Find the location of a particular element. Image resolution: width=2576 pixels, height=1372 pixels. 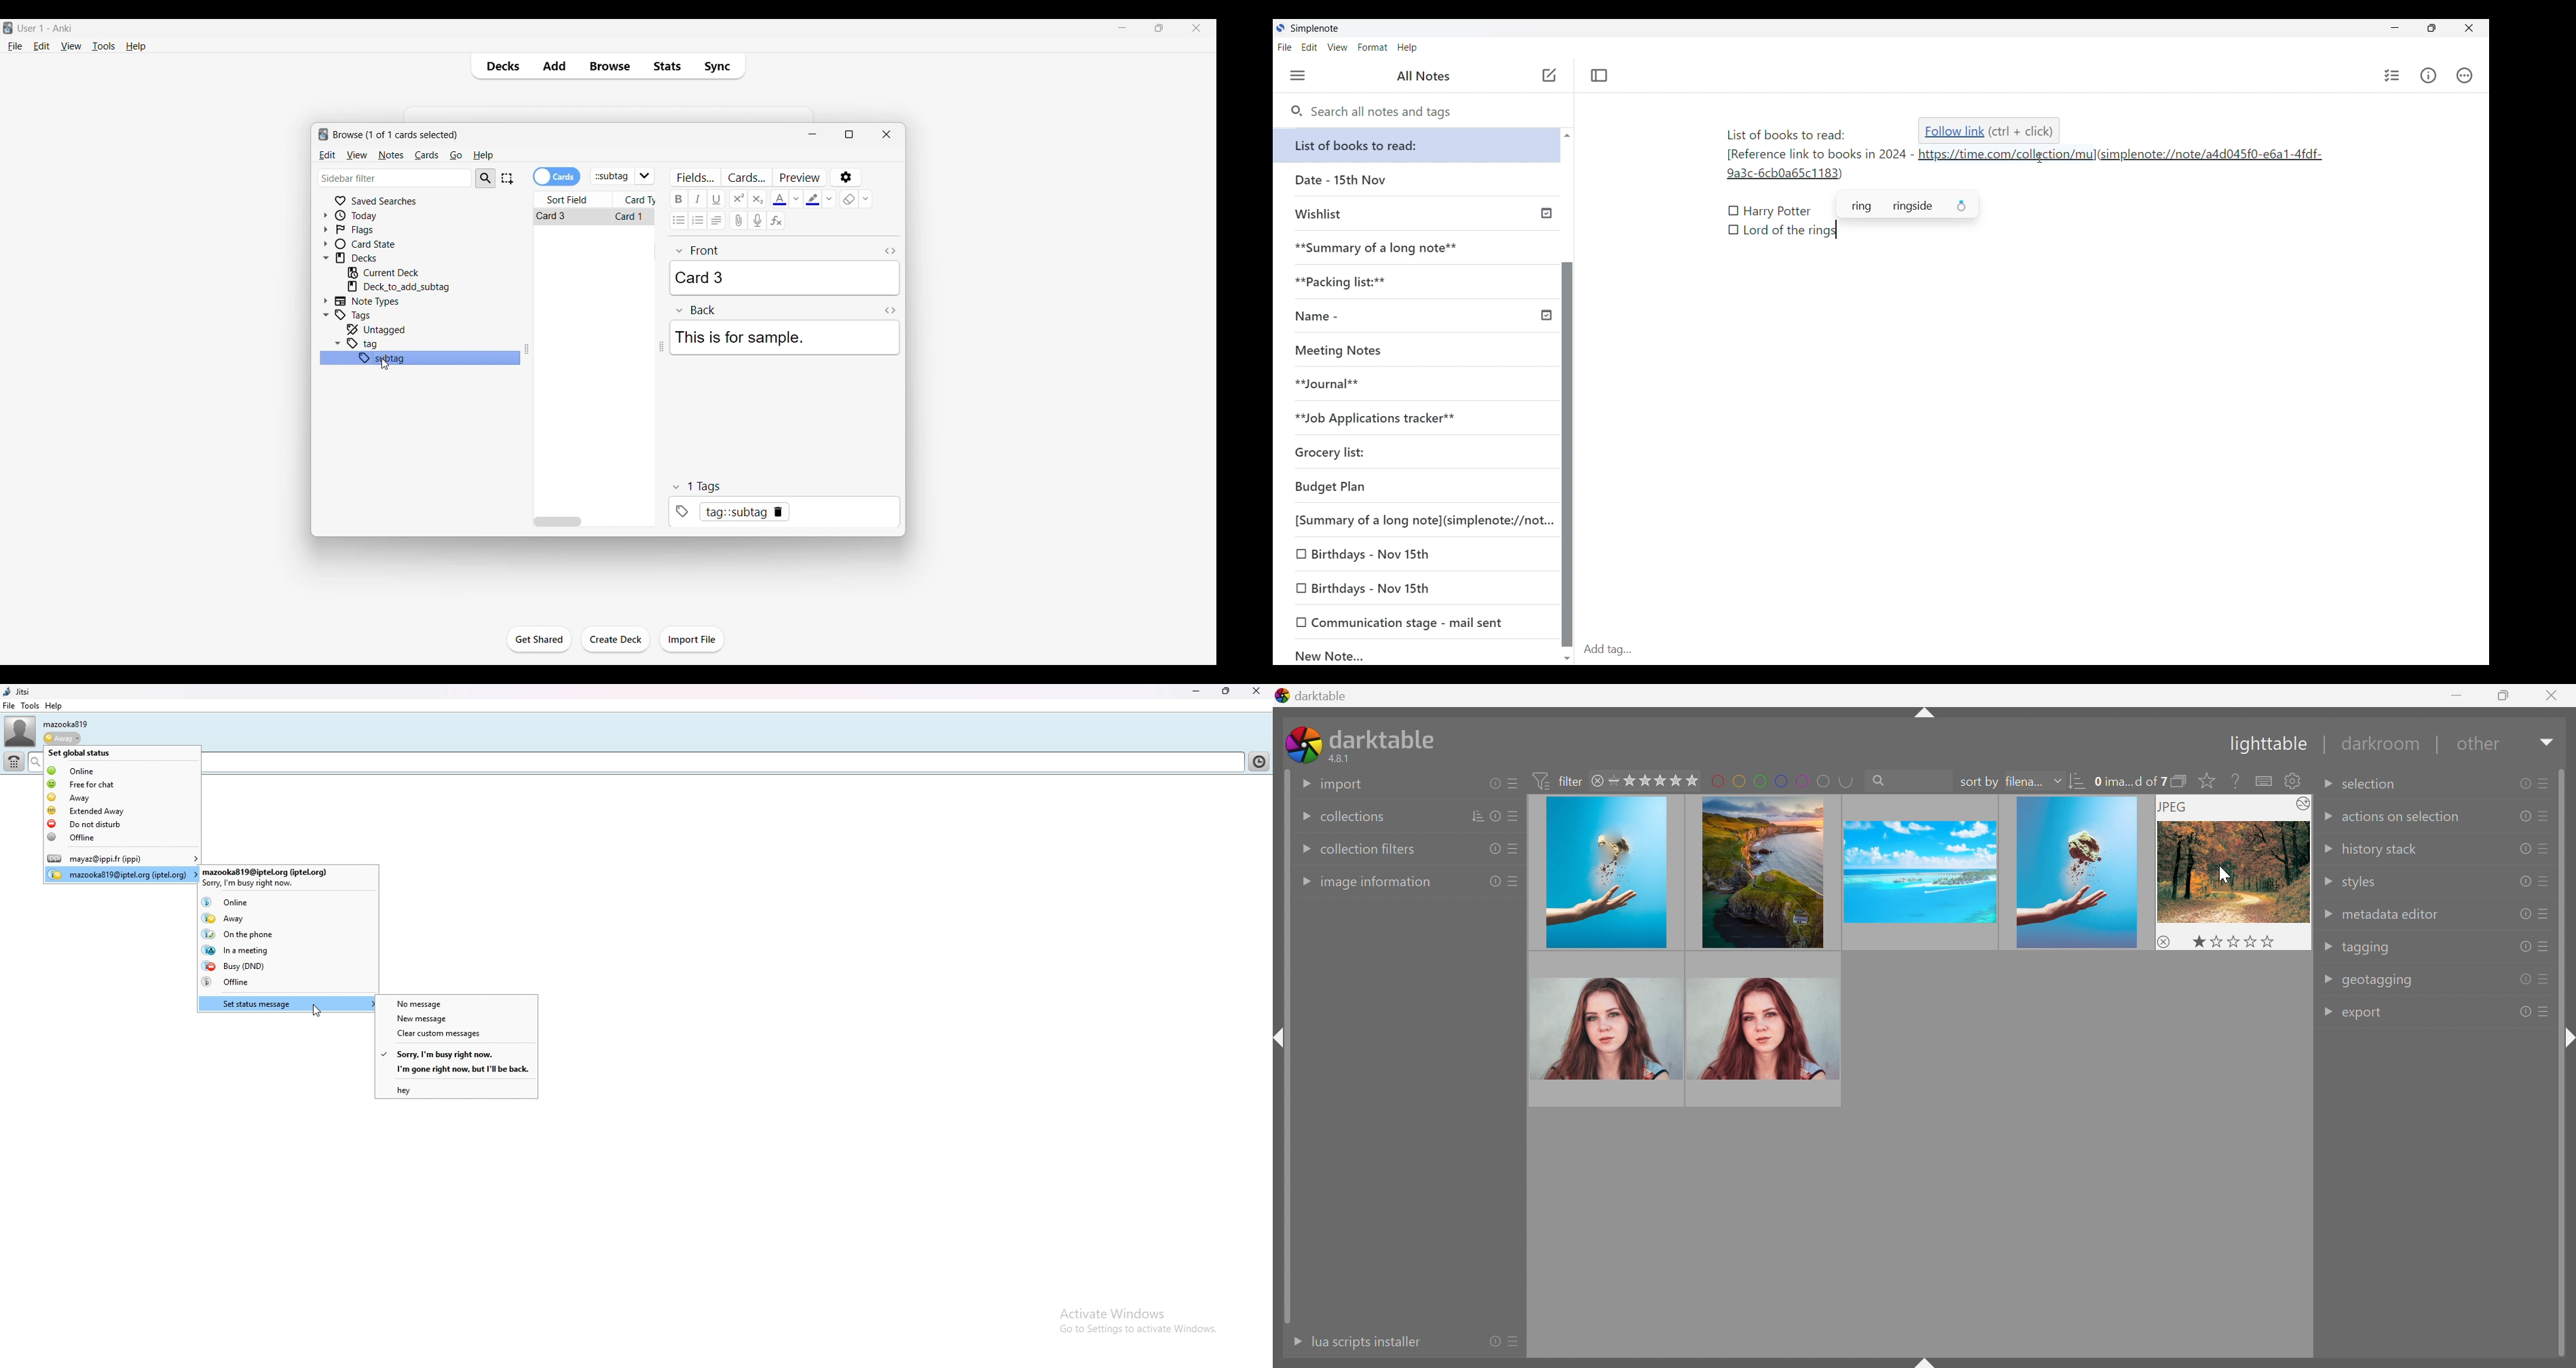

Format is located at coordinates (1373, 48).